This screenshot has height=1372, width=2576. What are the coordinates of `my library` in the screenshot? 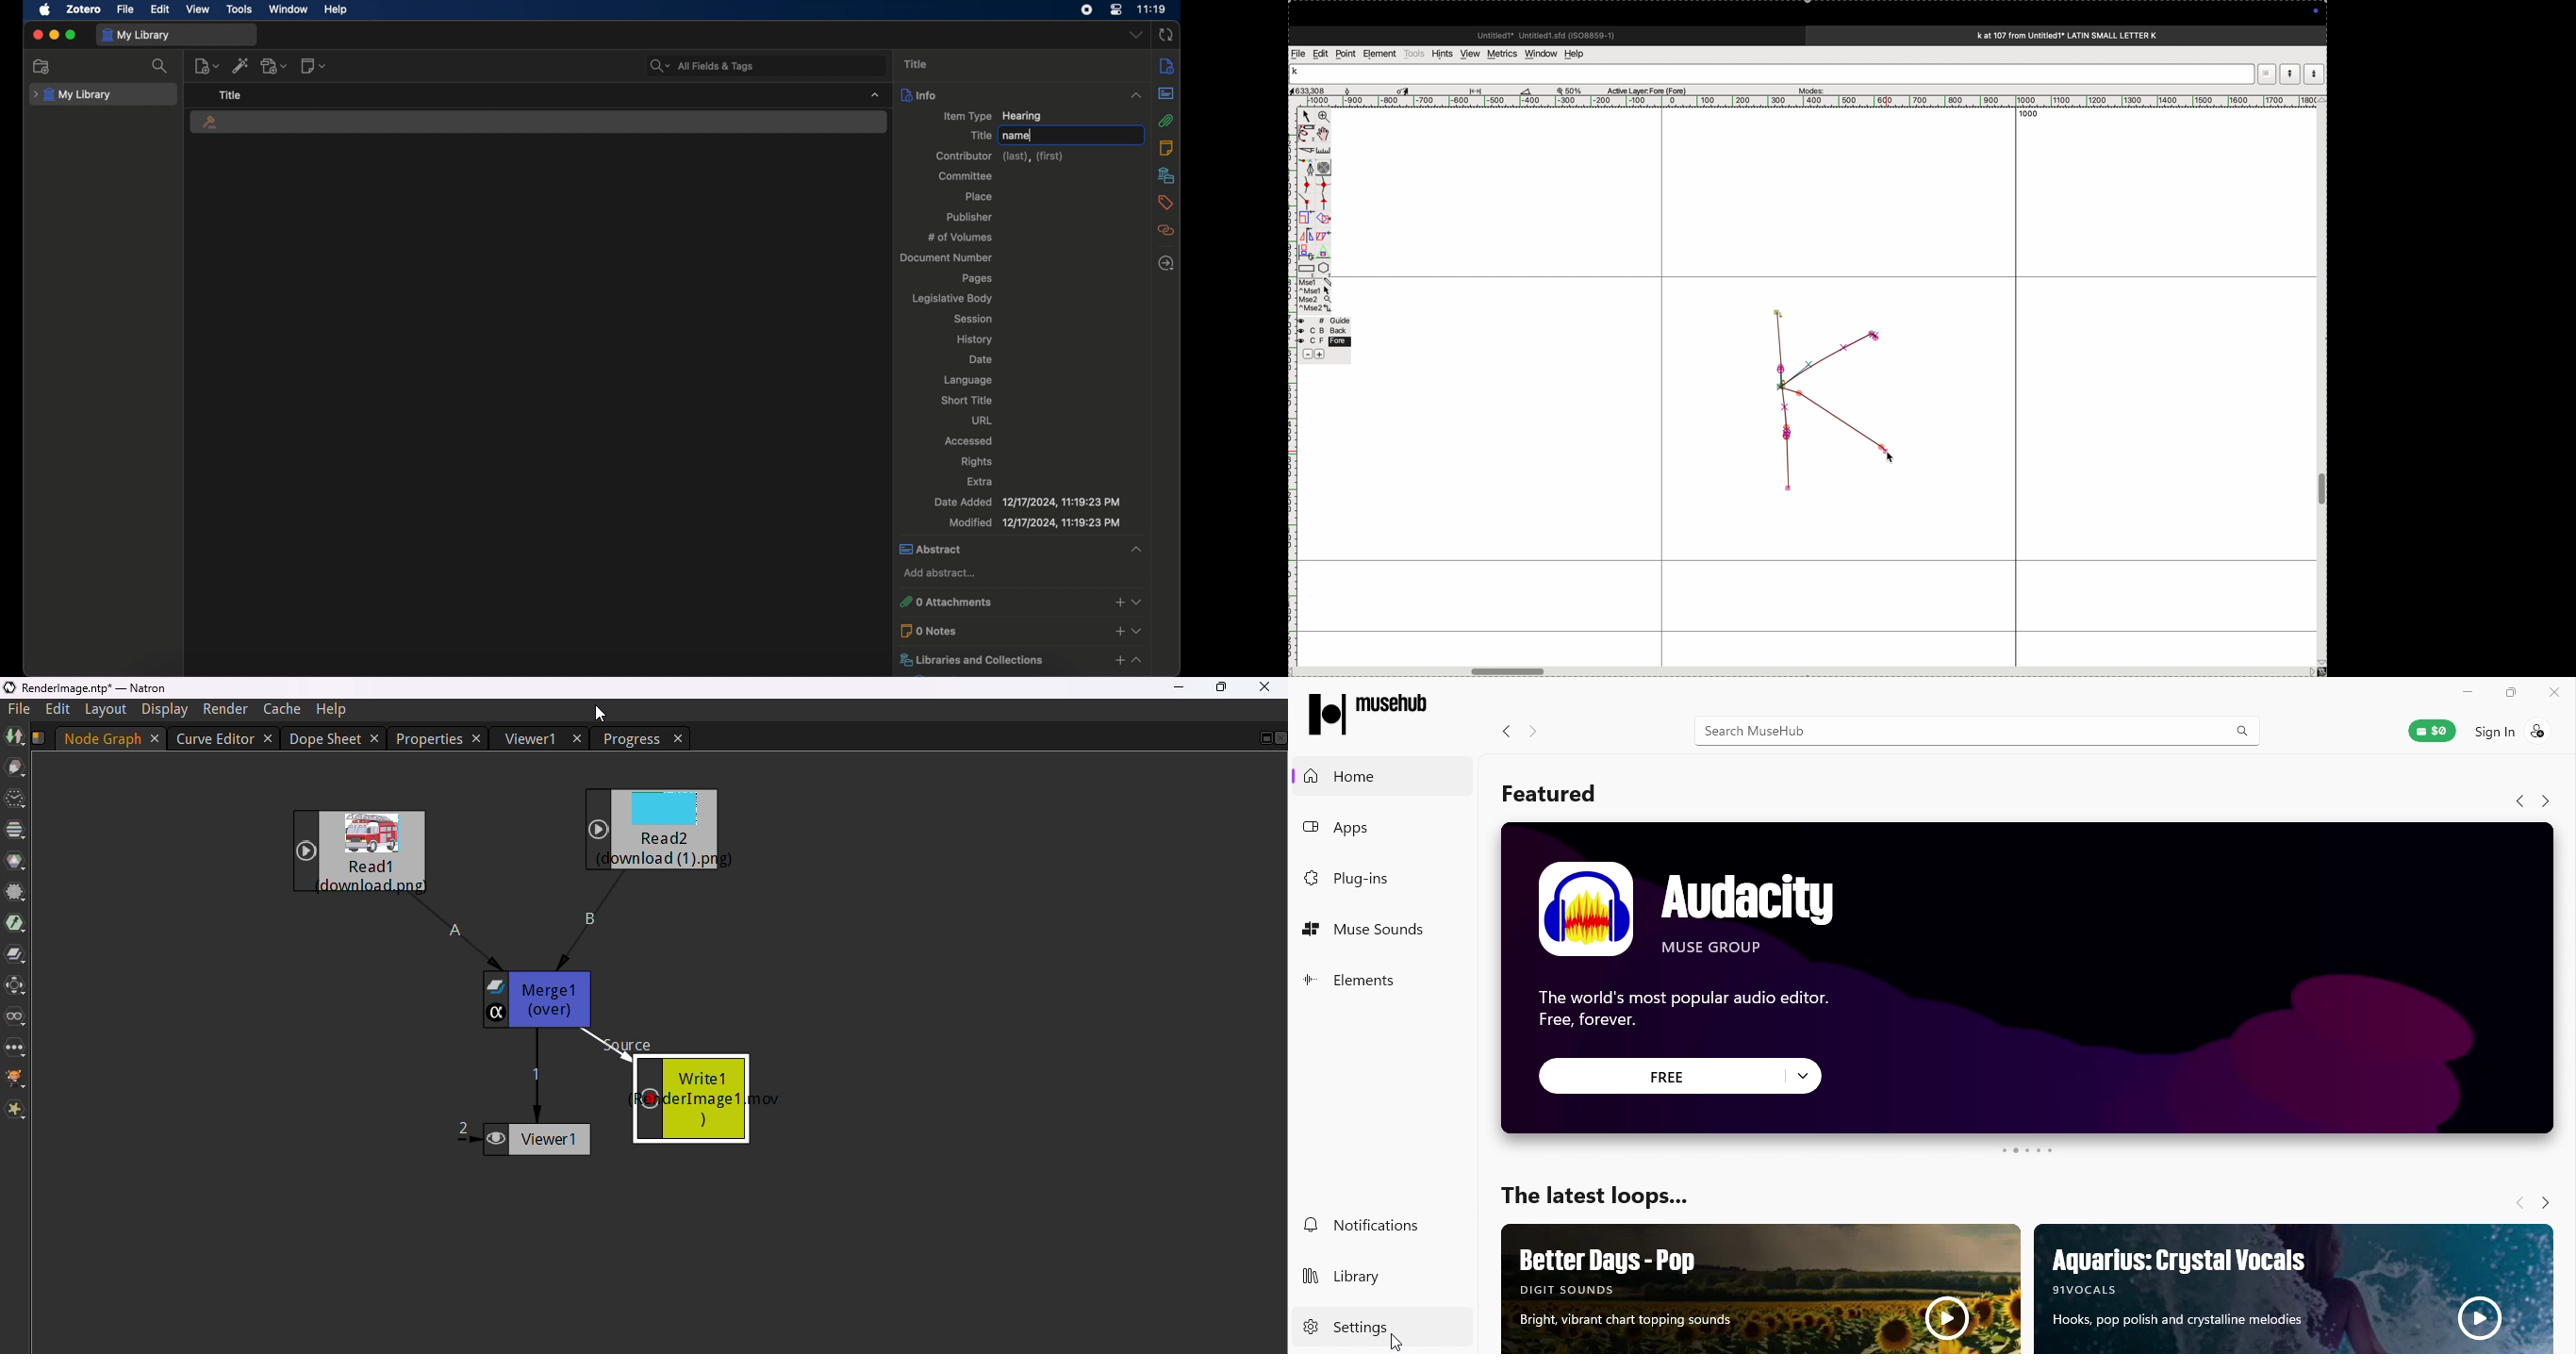 It's located at (136, 34).